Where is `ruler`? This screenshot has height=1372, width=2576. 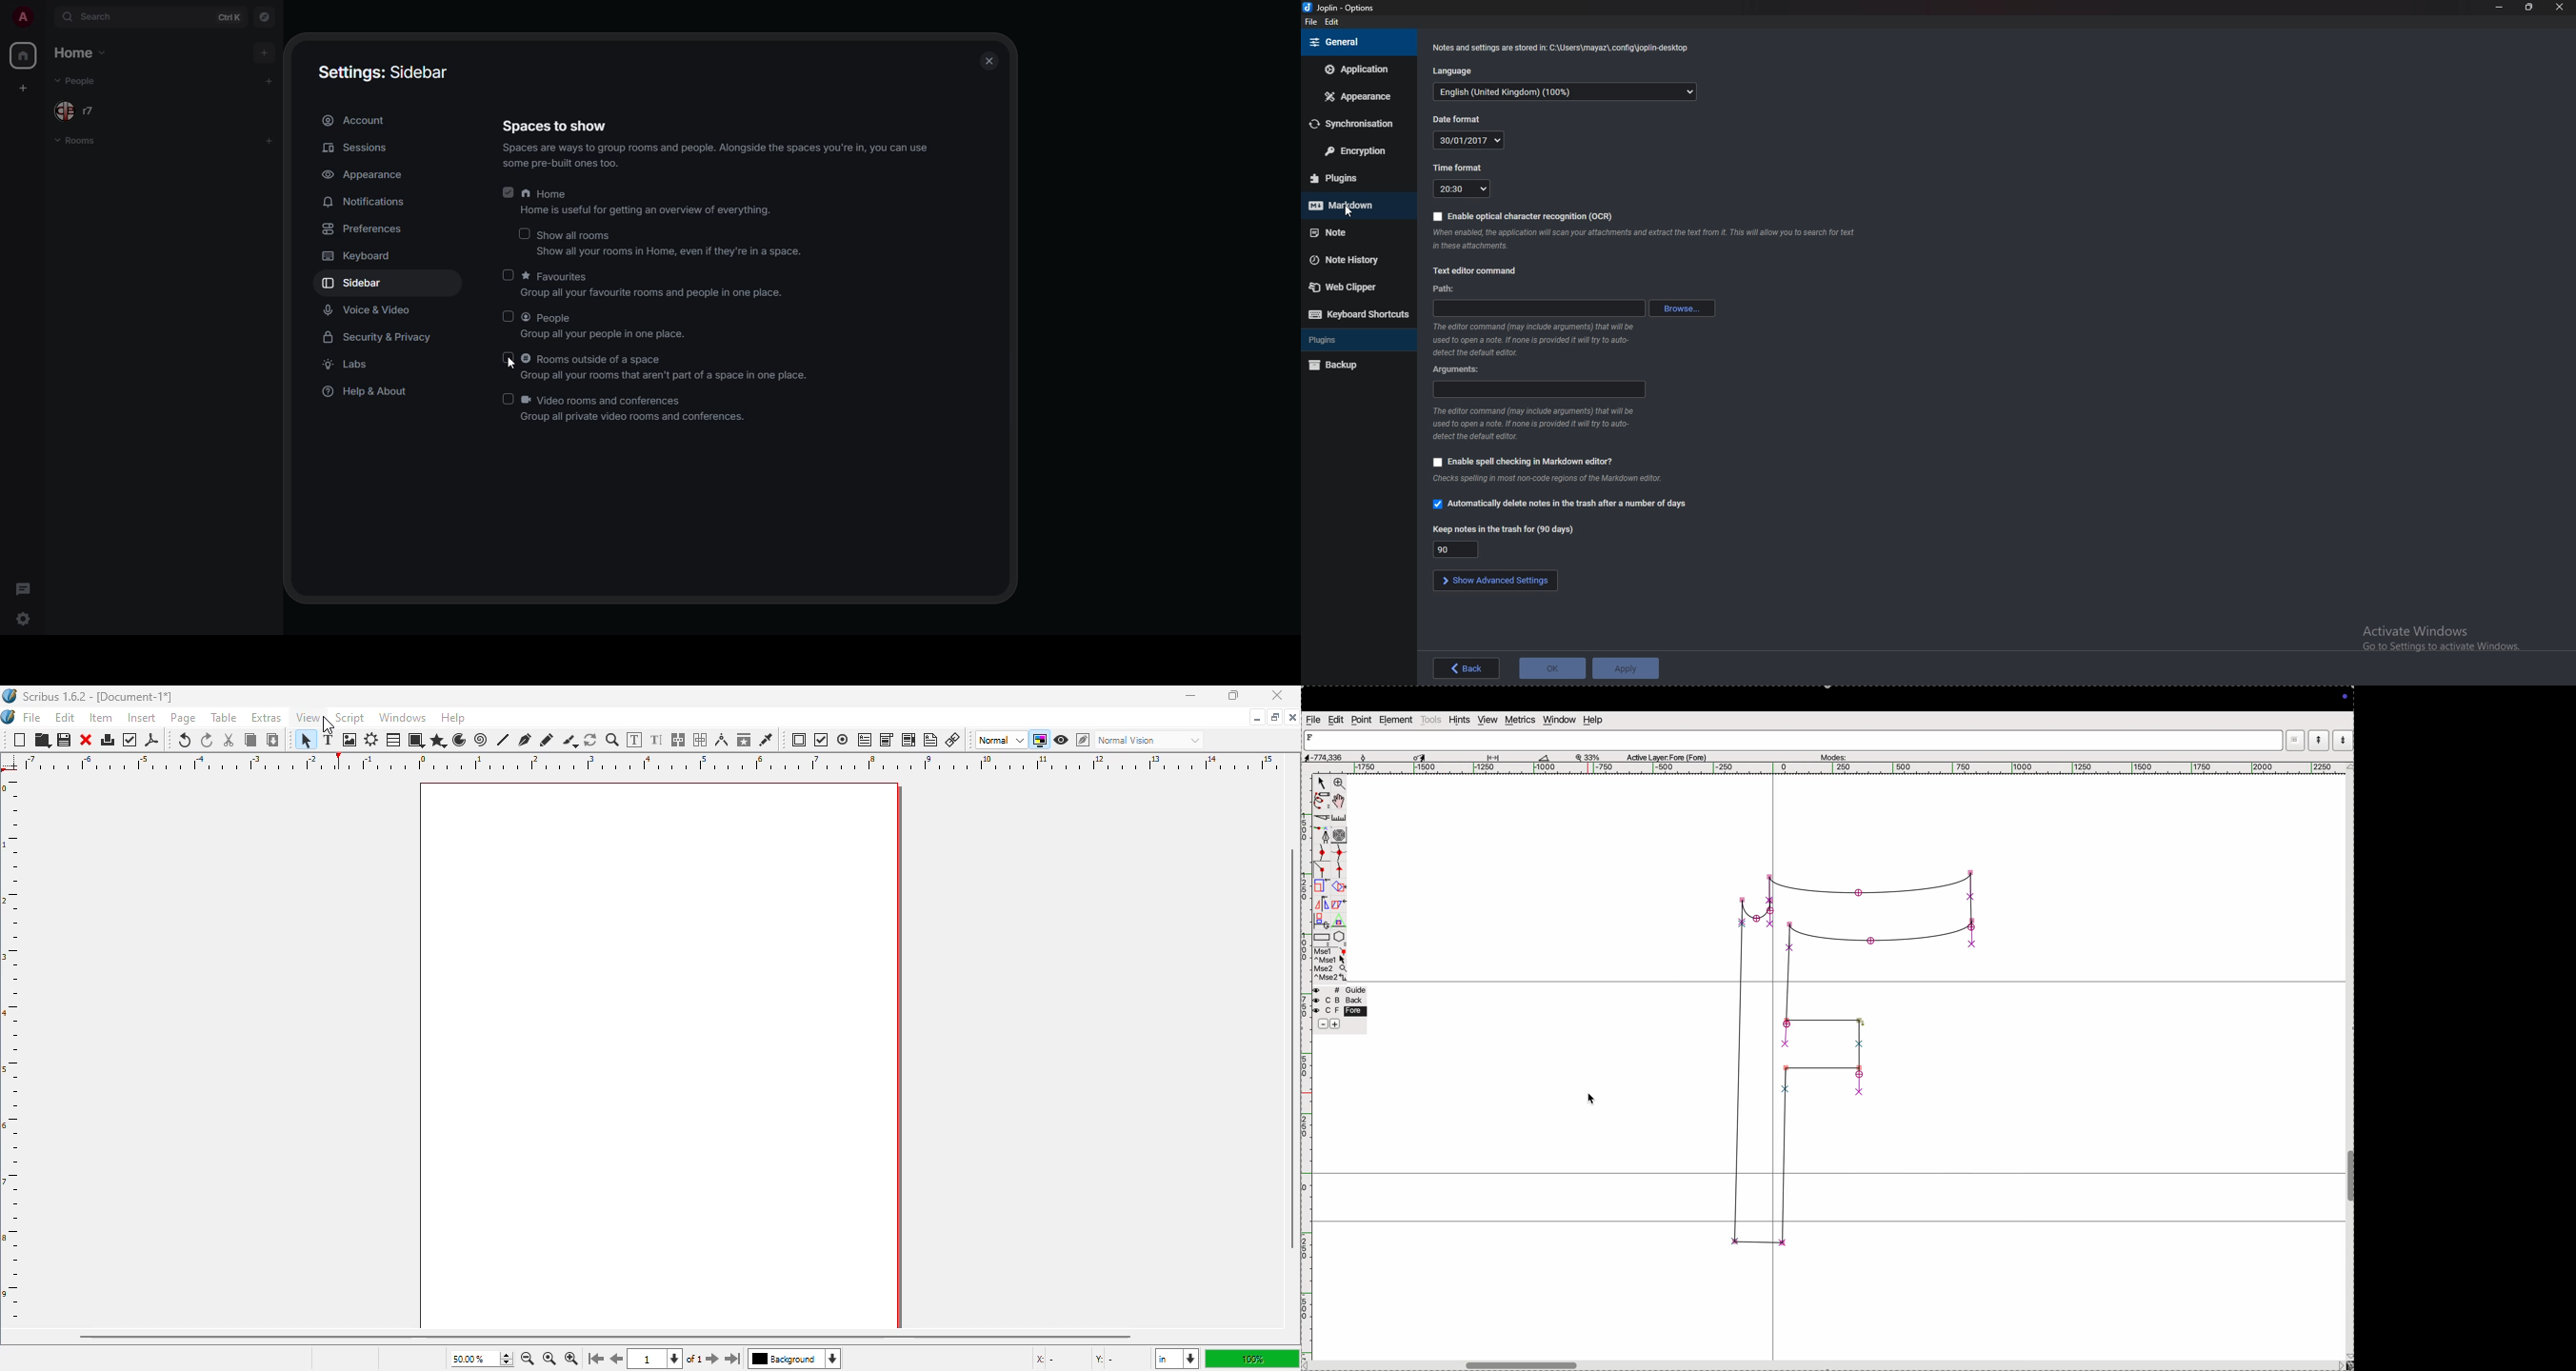 ruler is located at coordinates (14, 1049).